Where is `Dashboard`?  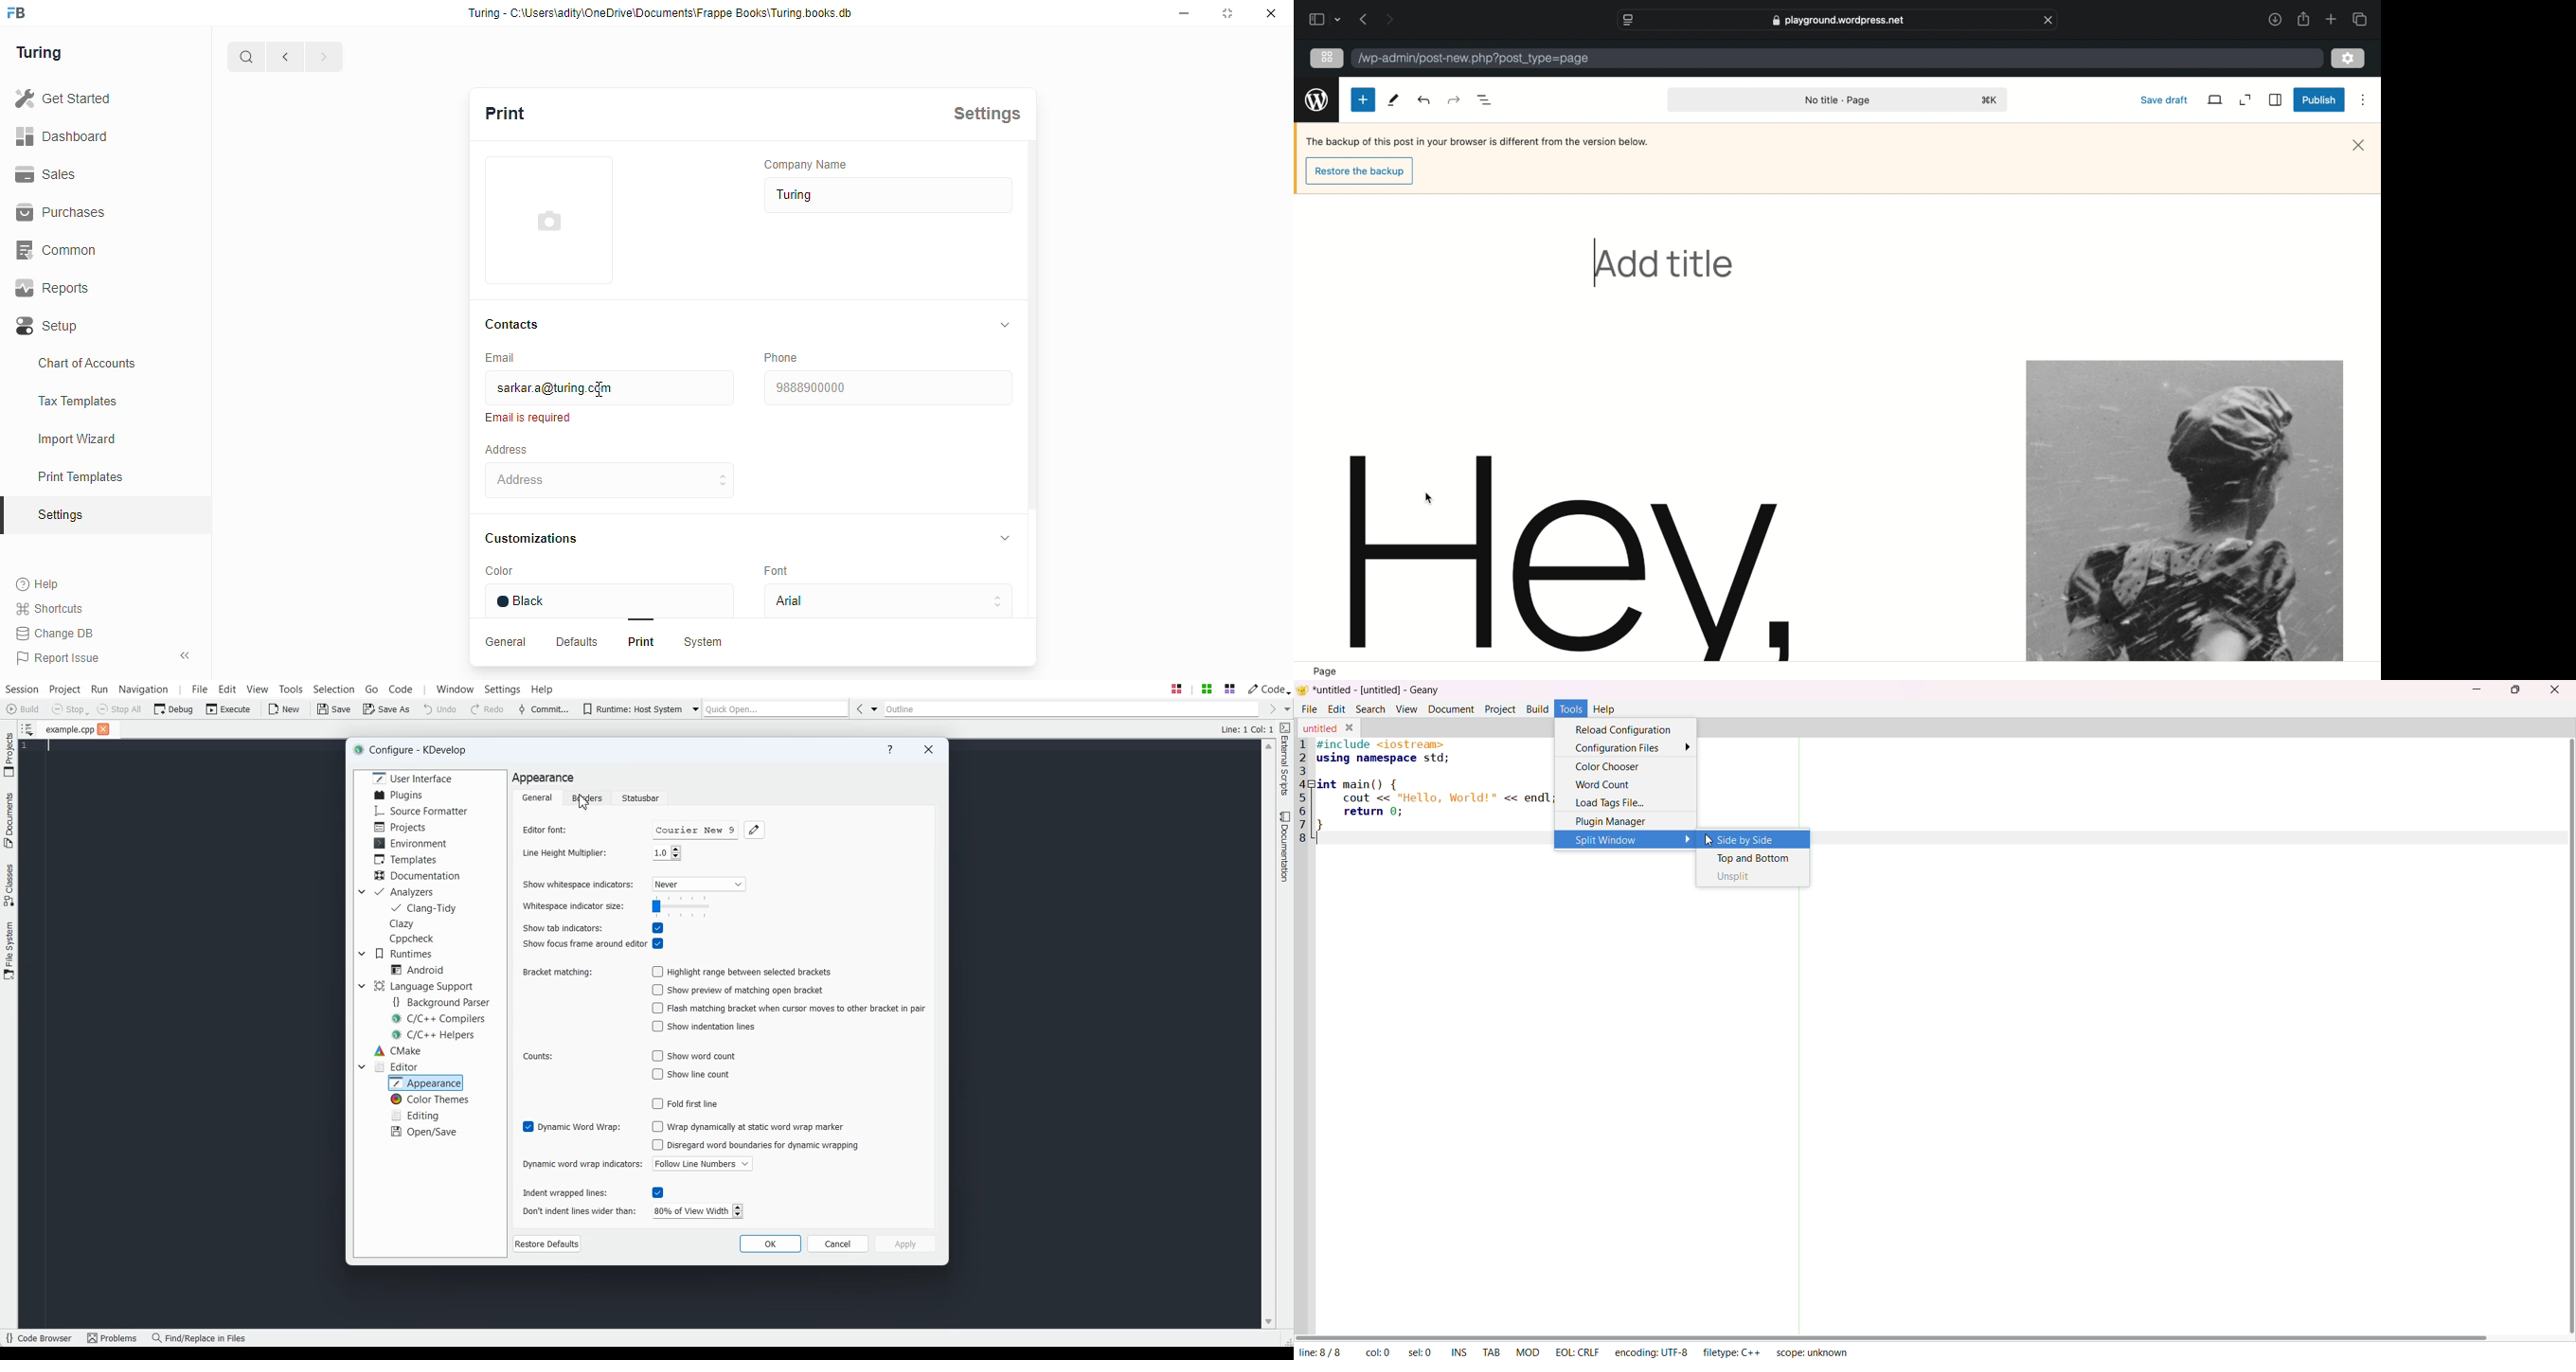
Dashboard is located at coordinates (67, 135).